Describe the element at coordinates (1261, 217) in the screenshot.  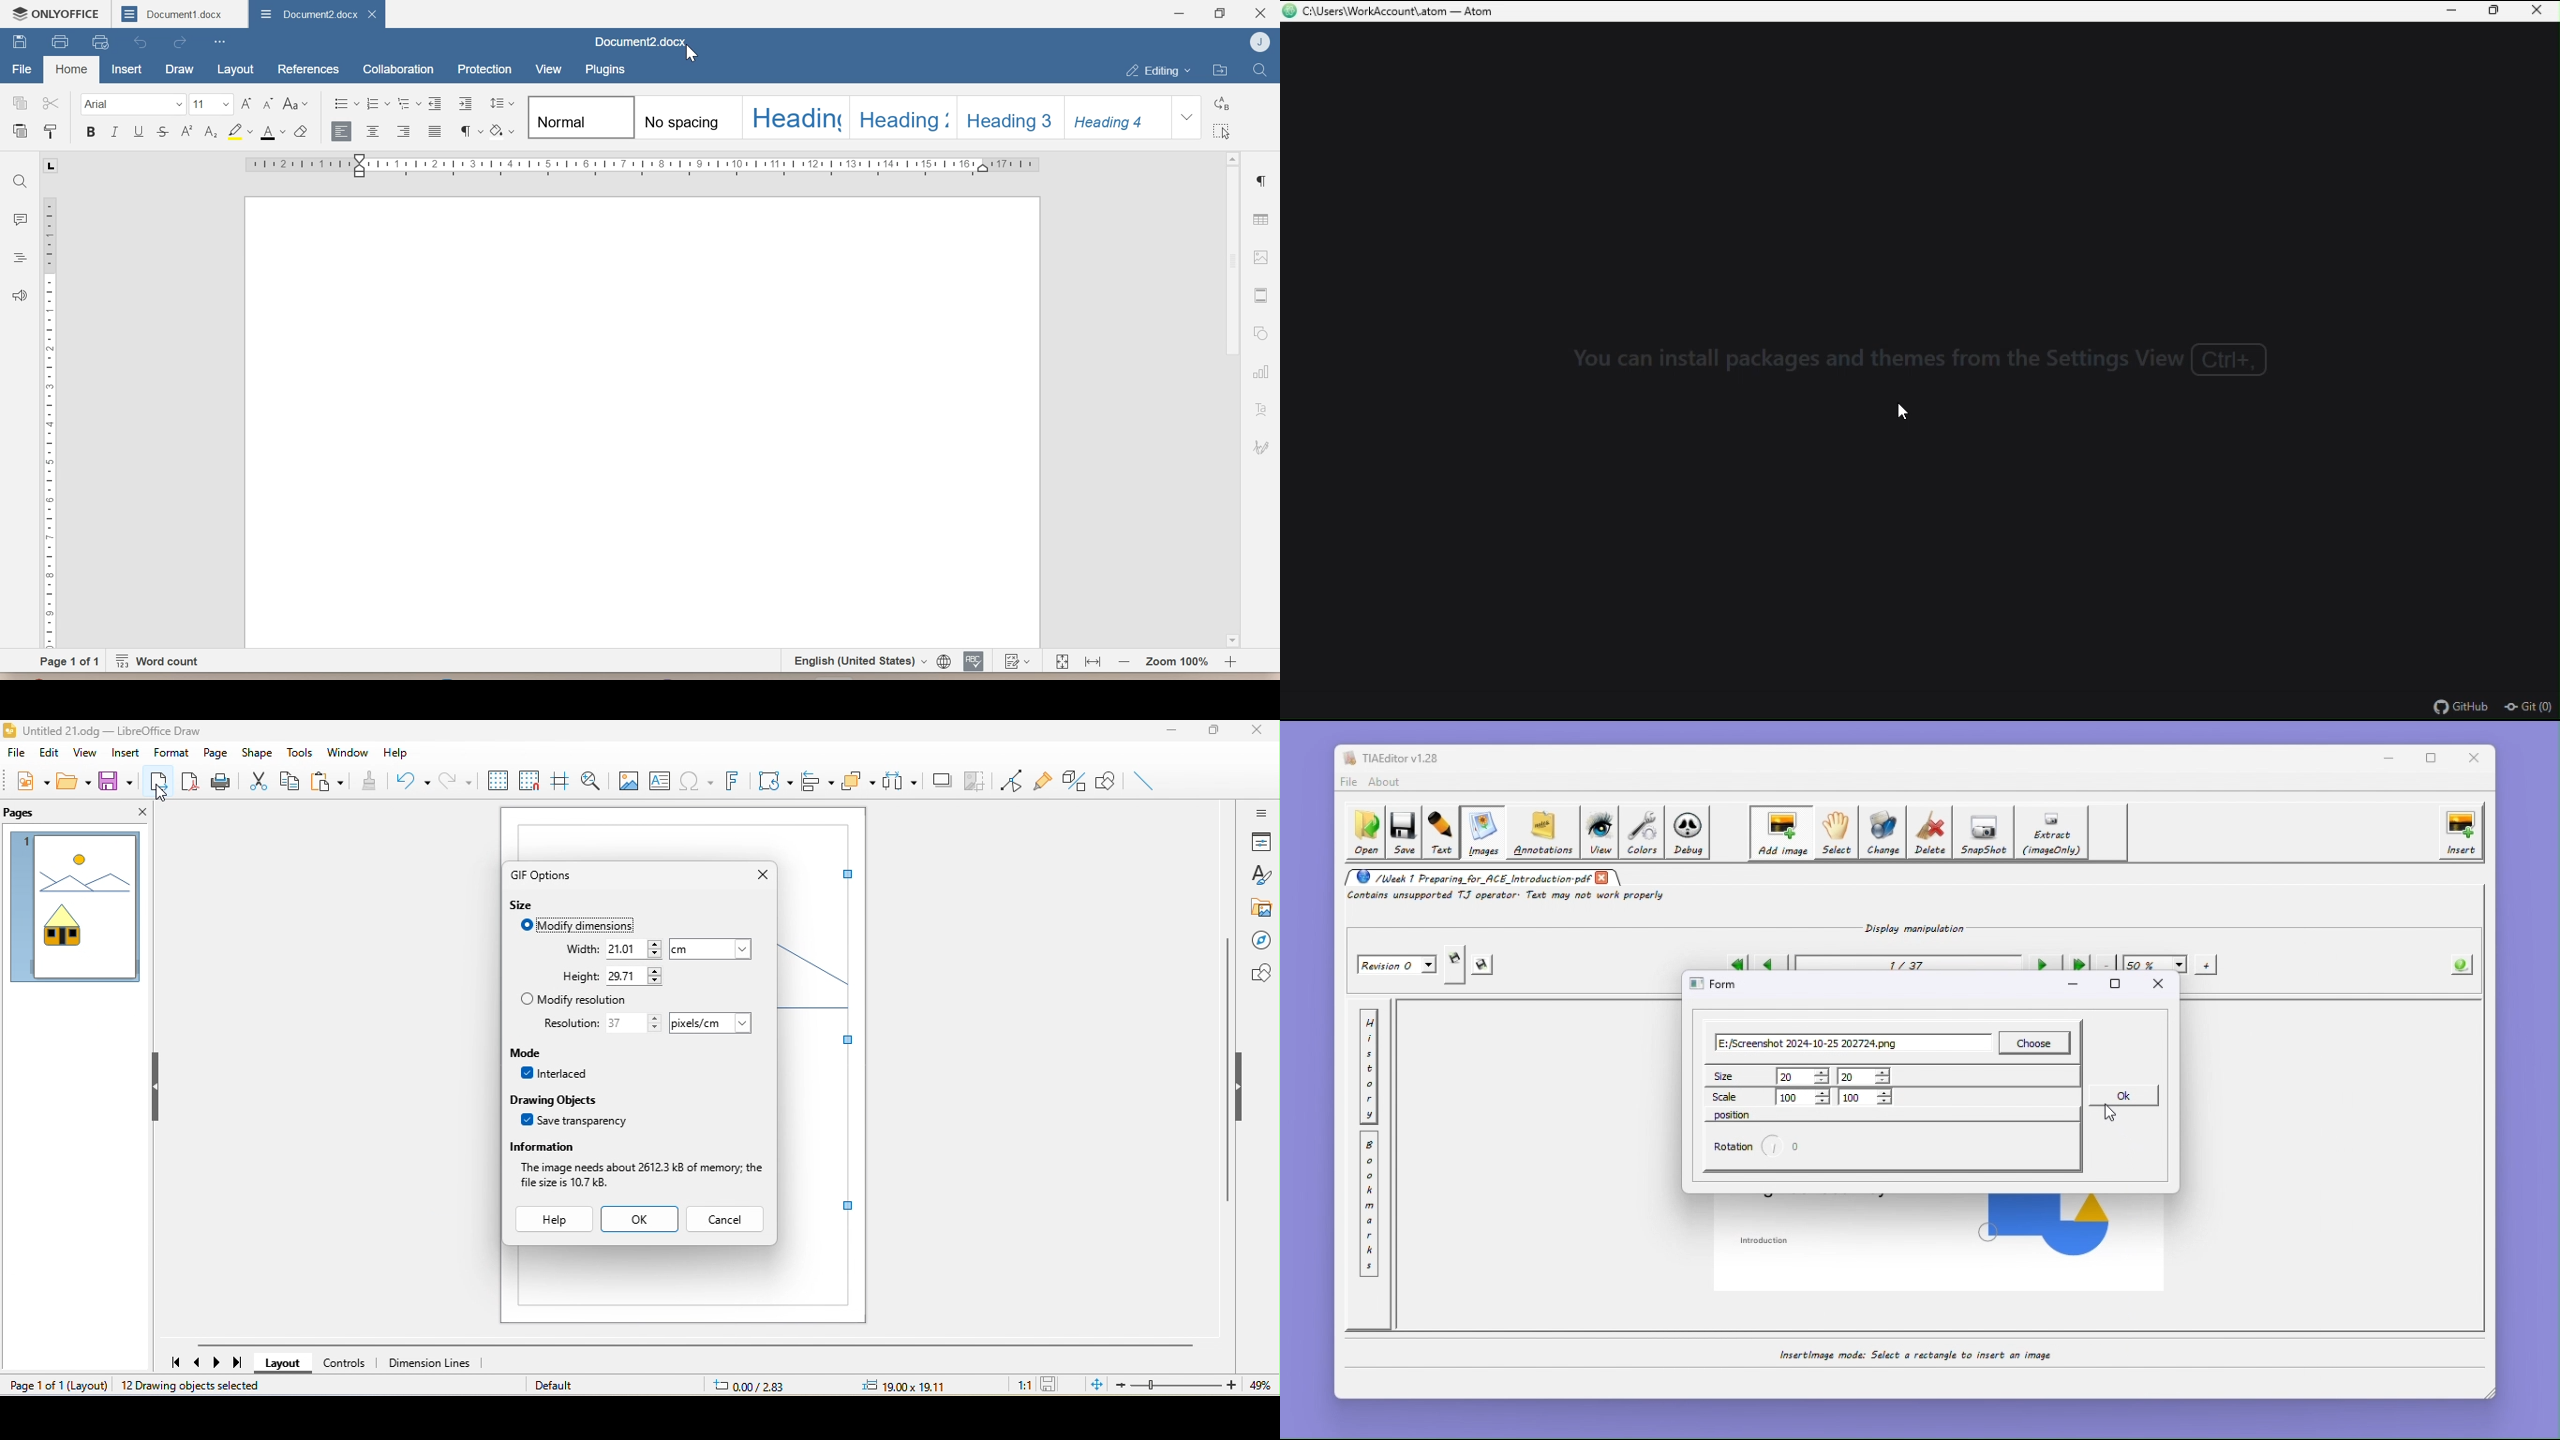
I see `Table` at that location.